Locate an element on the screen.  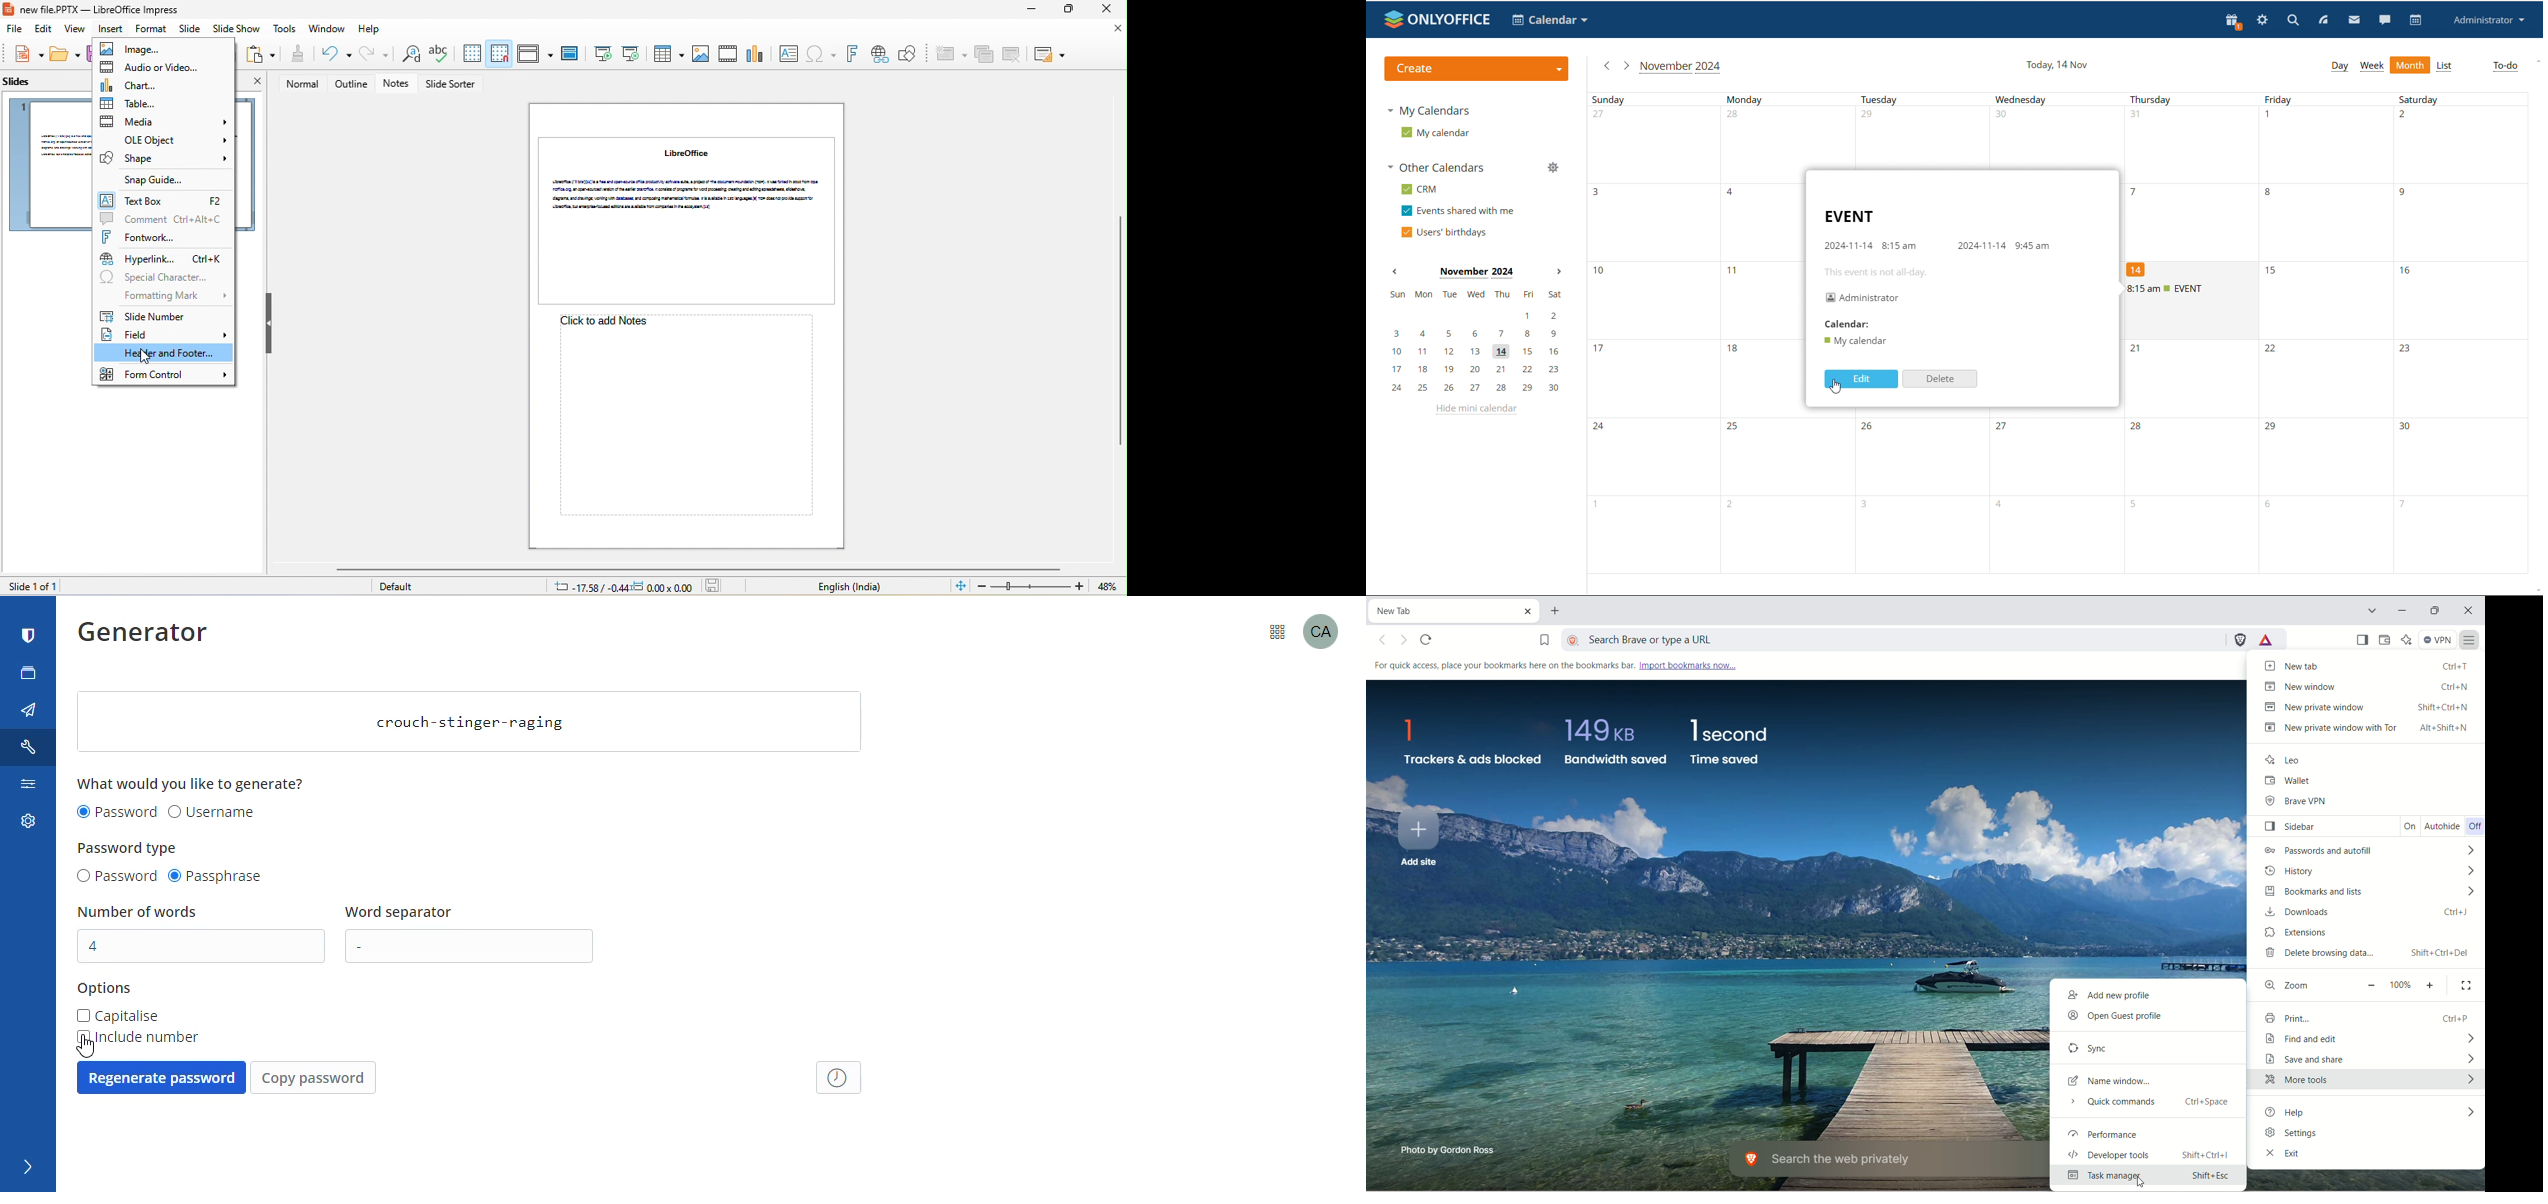
snap guide is located at coordinates (155, 180).